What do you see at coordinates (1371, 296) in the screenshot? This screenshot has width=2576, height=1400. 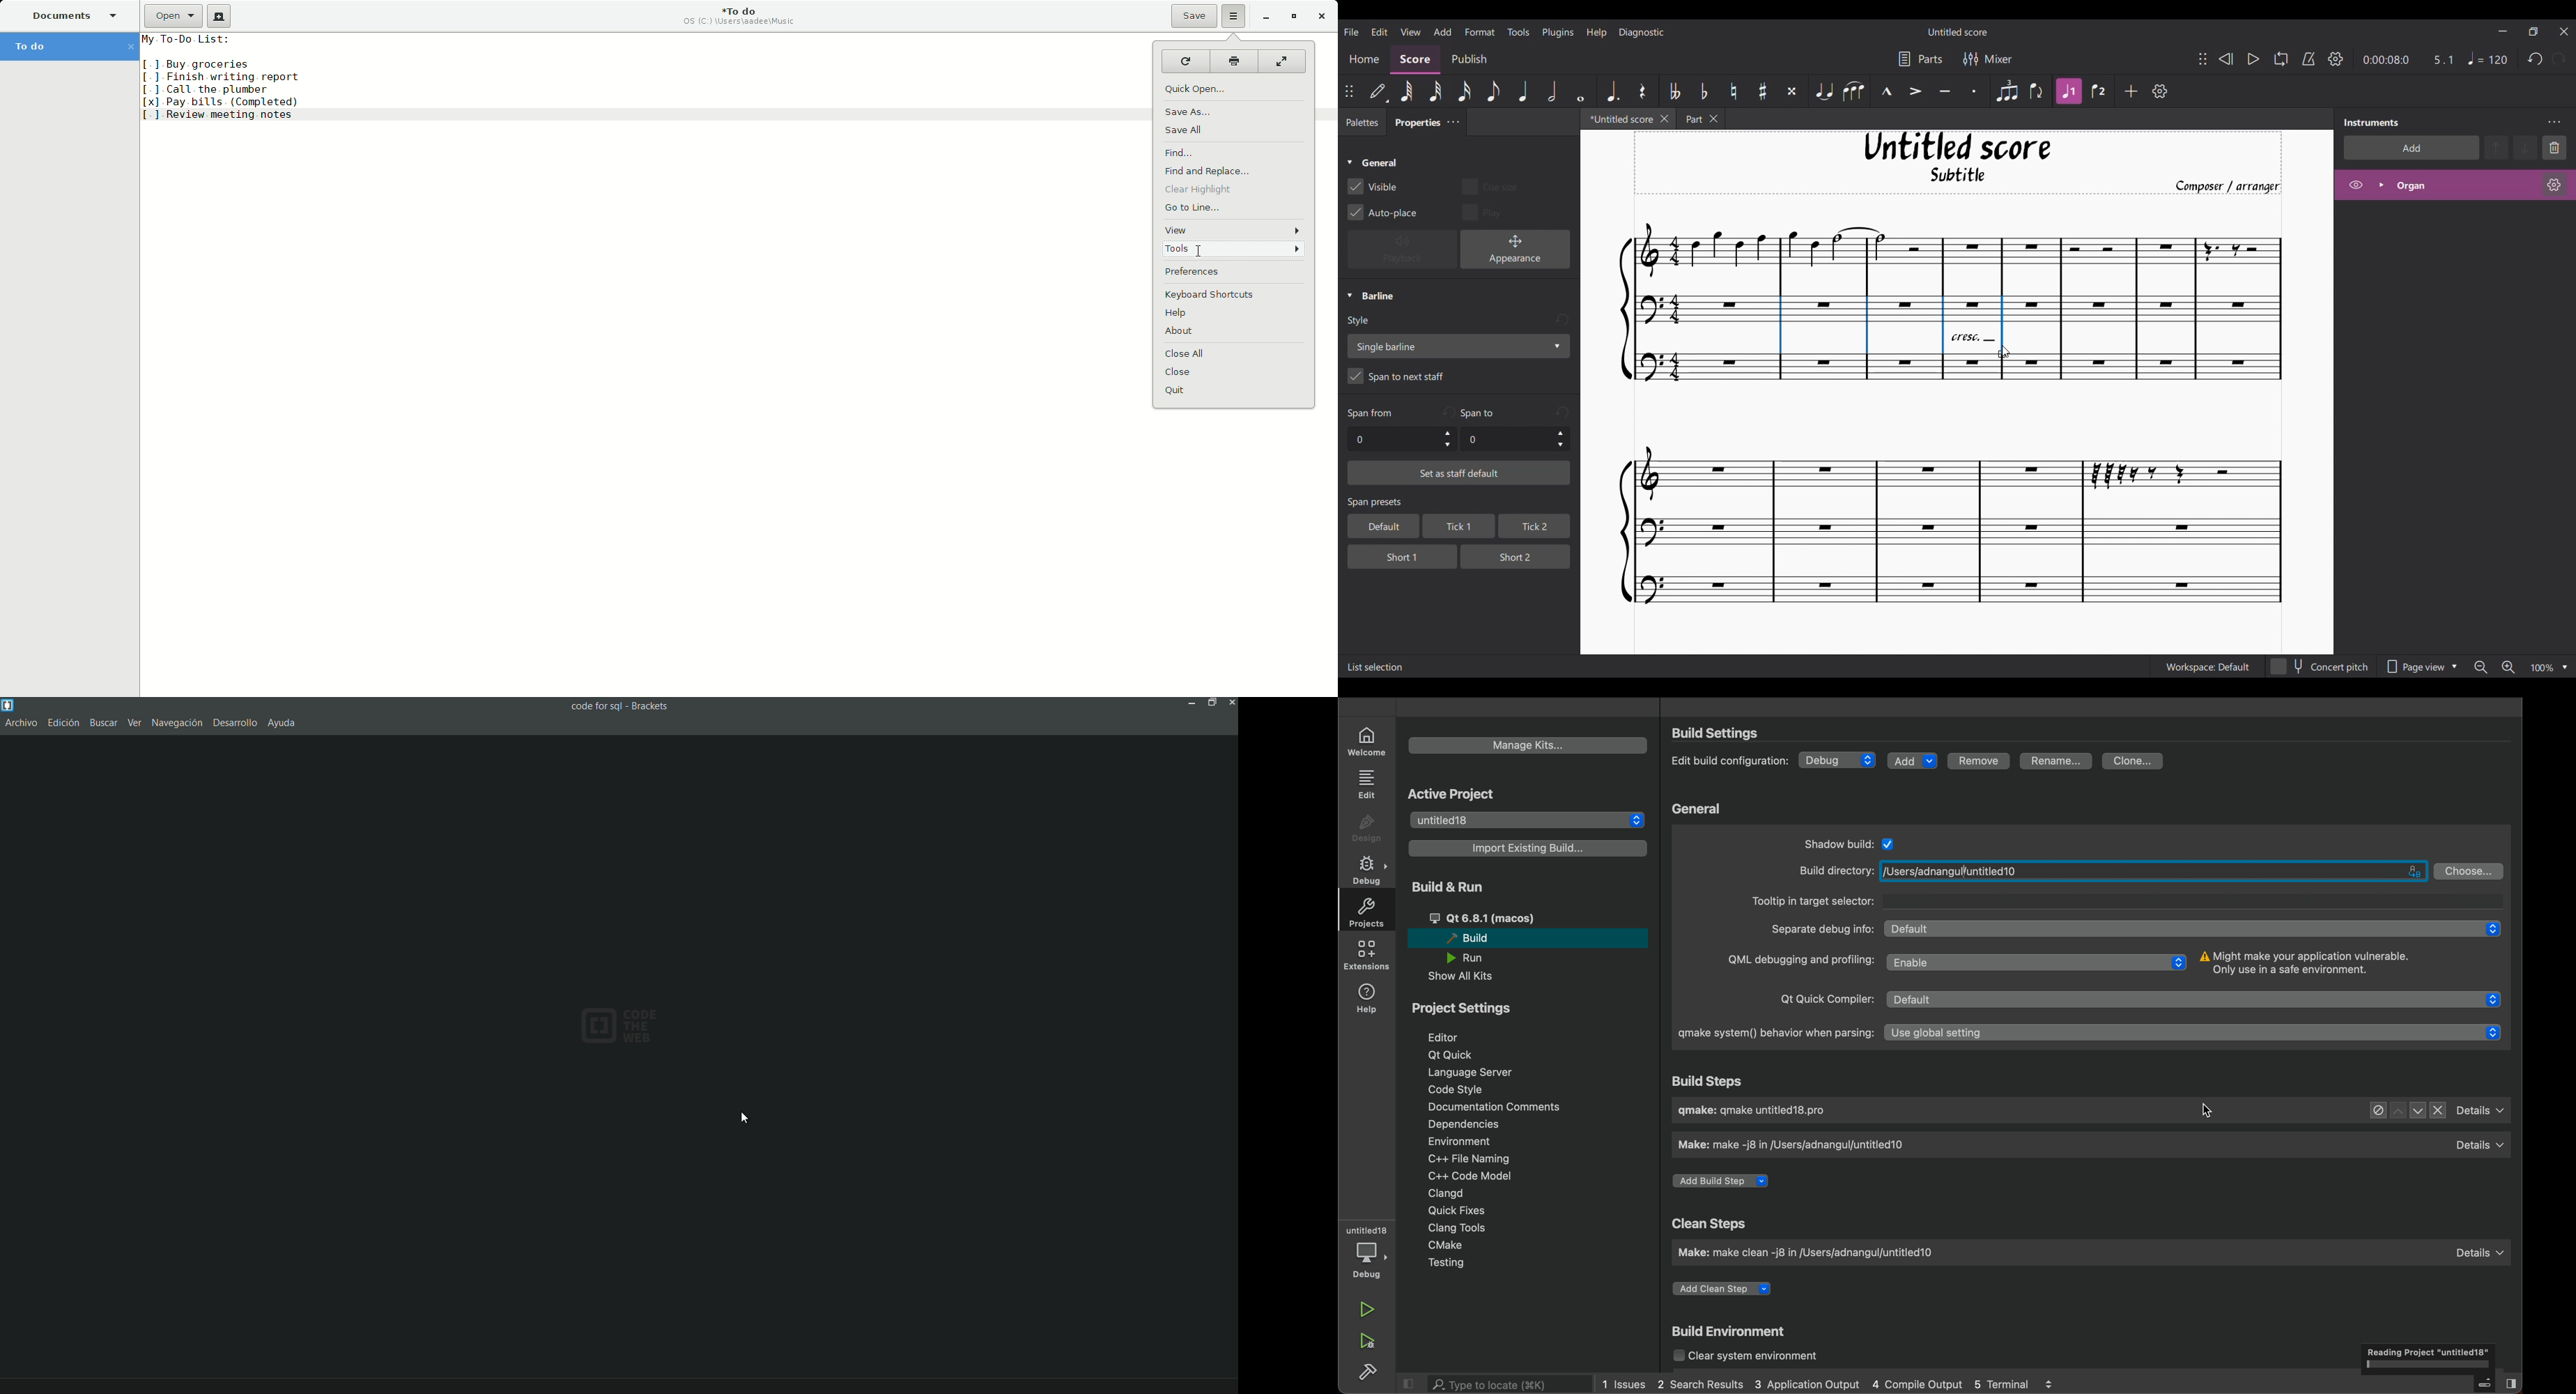 I see `Collapse Barline` at bounding box center [1371, 296].